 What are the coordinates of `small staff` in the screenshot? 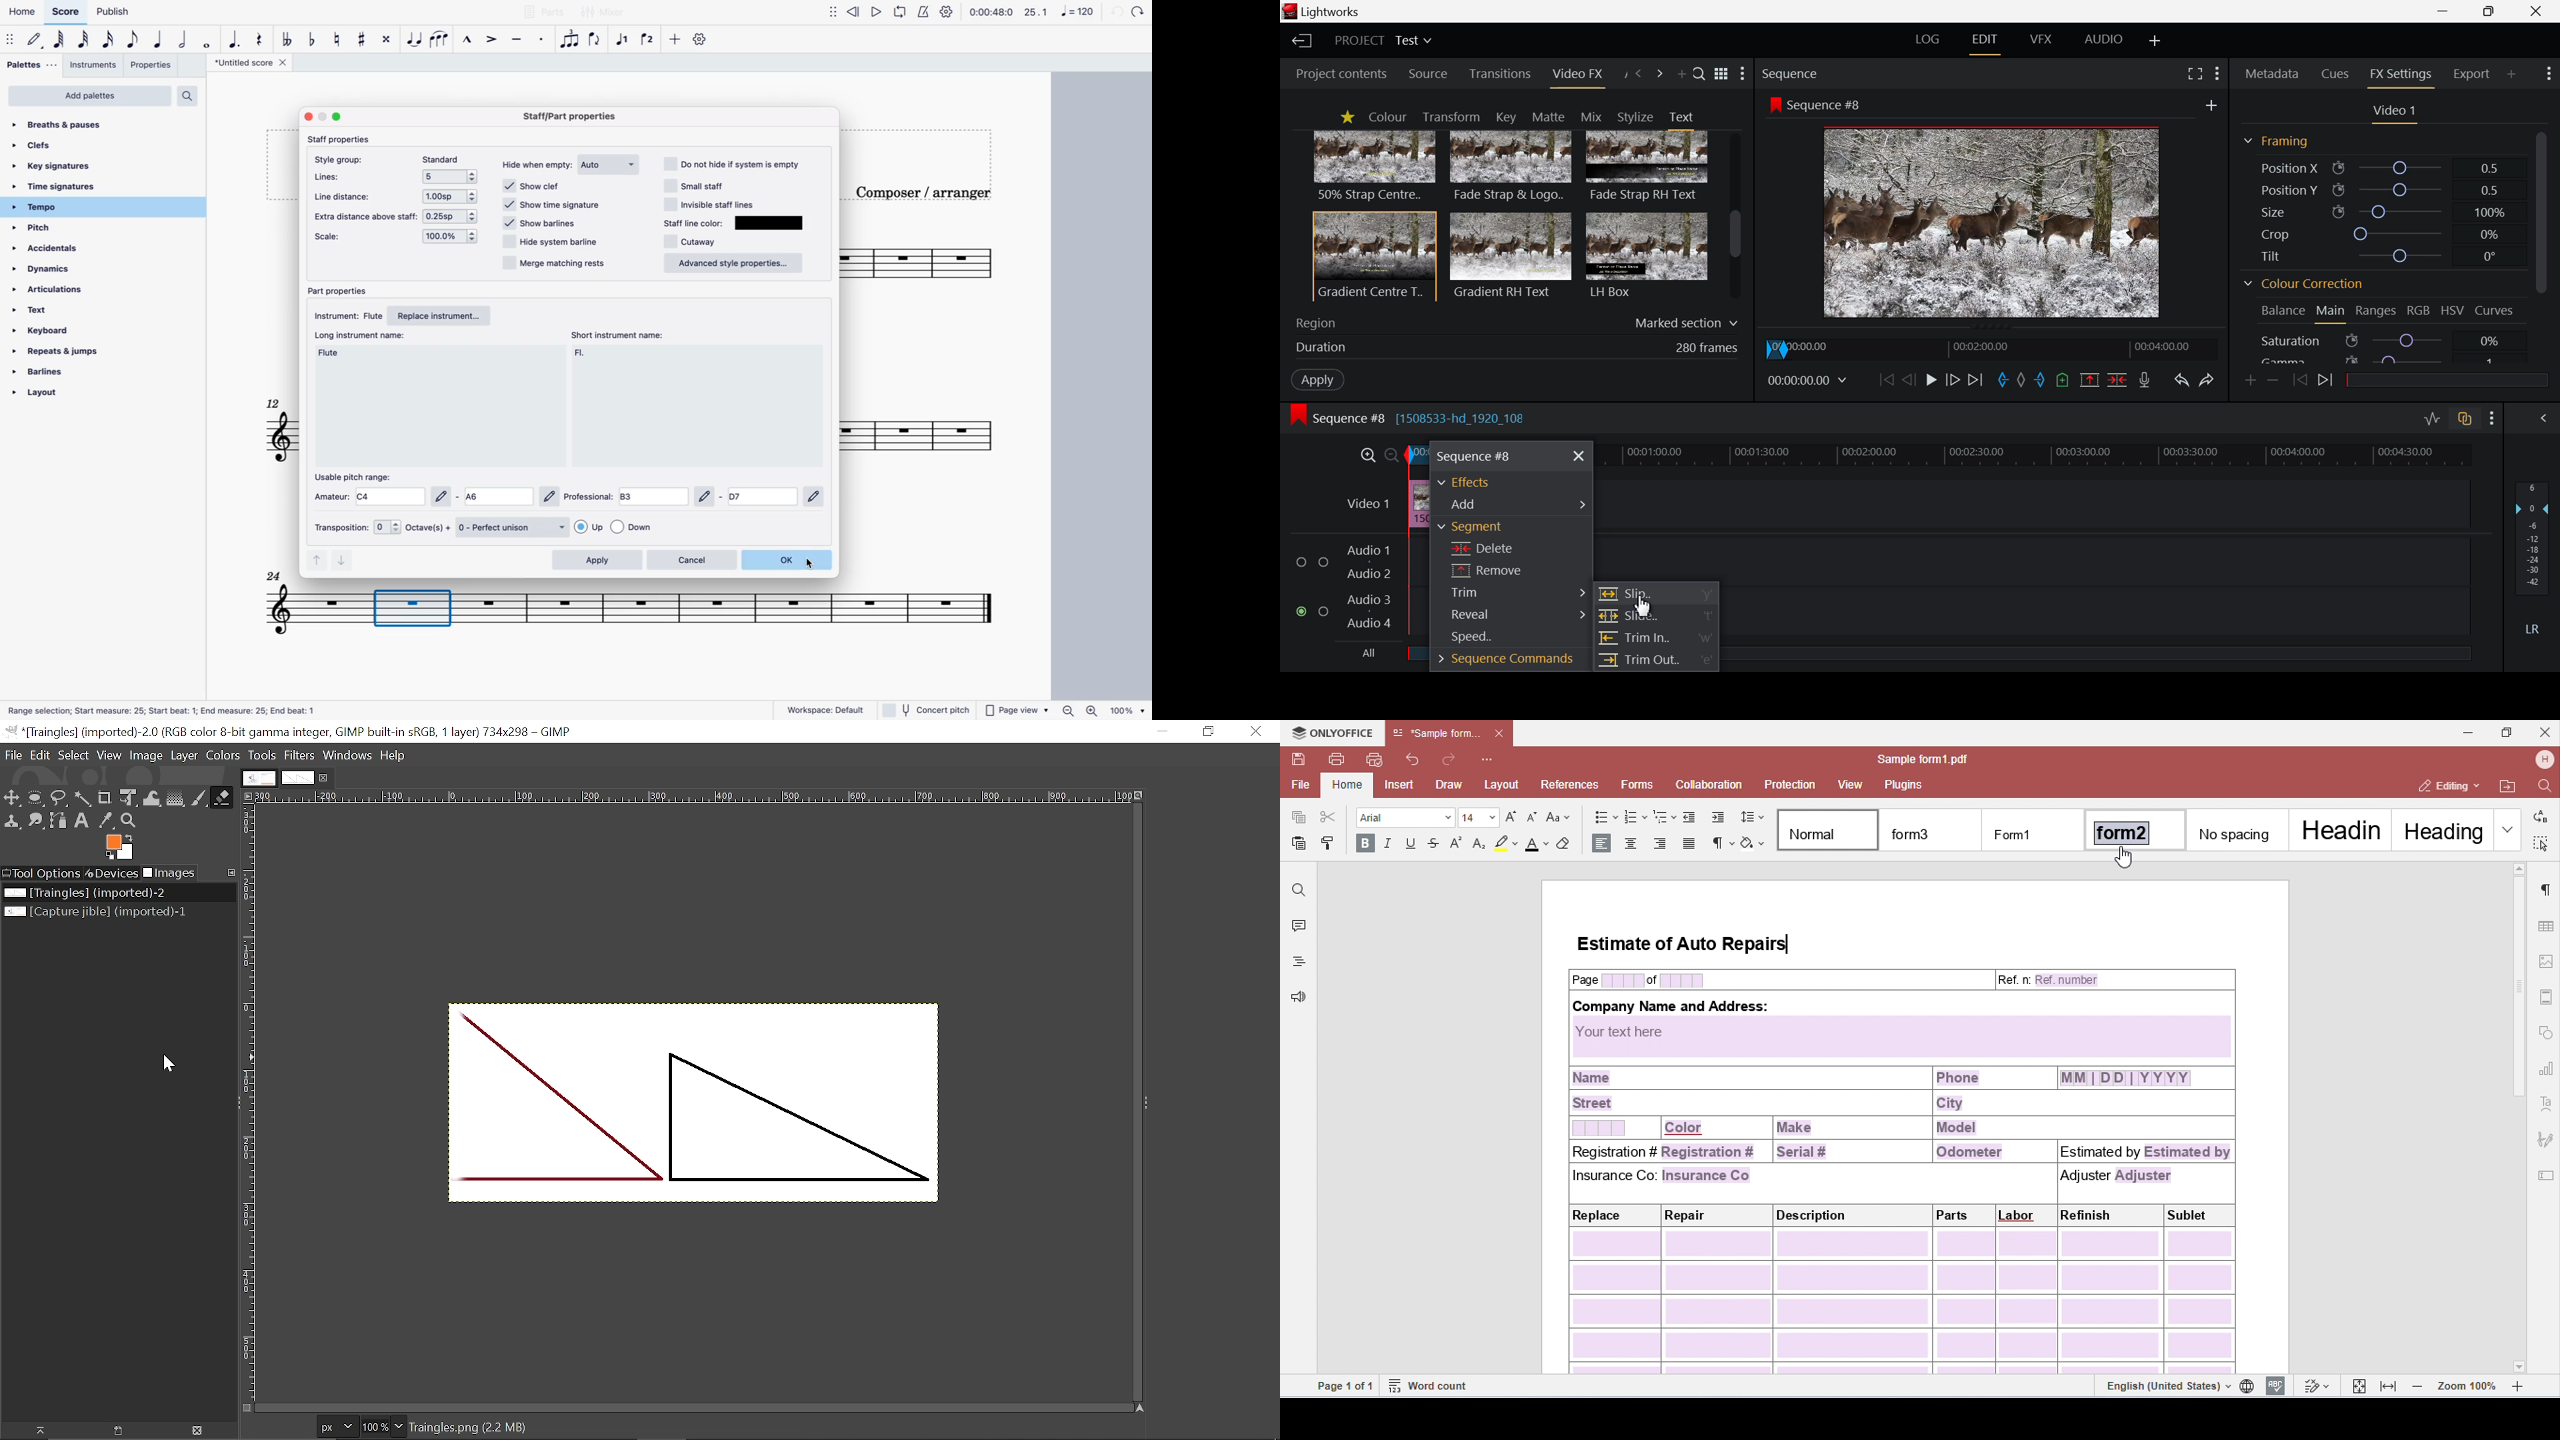 It's located at (707, 184).